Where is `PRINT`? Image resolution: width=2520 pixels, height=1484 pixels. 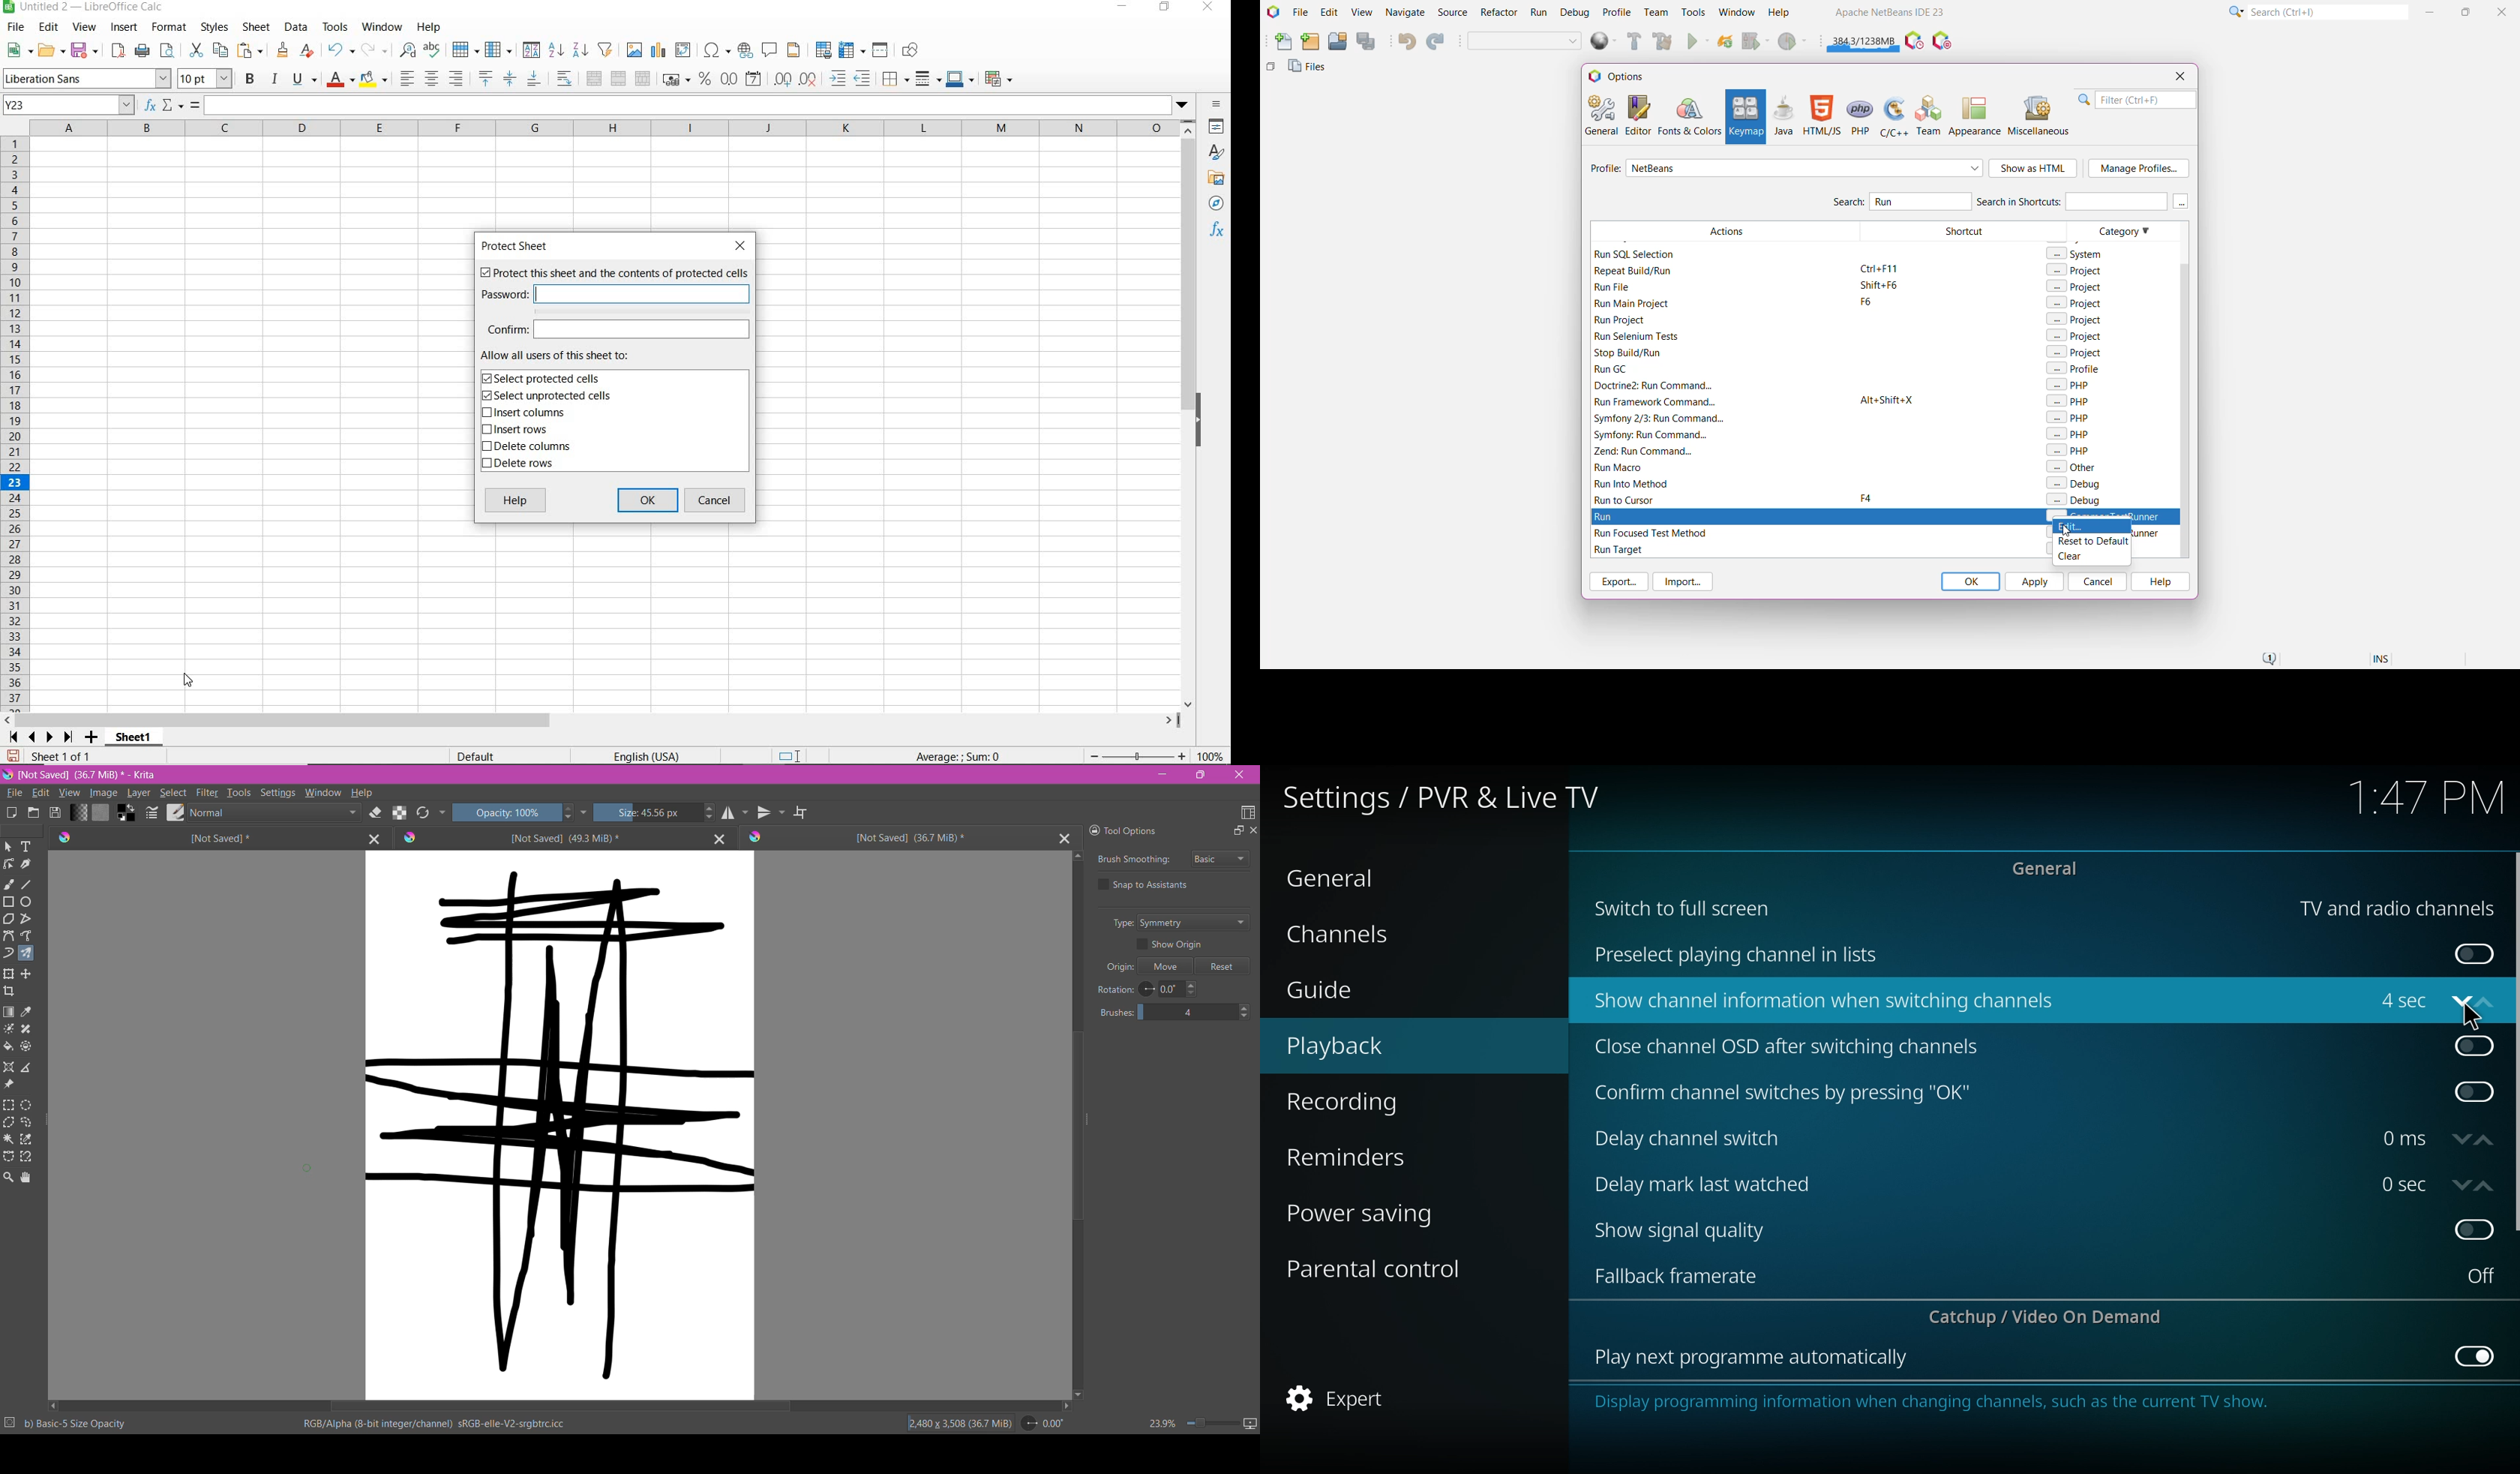
PRINT is located at coordinates (142, 51).